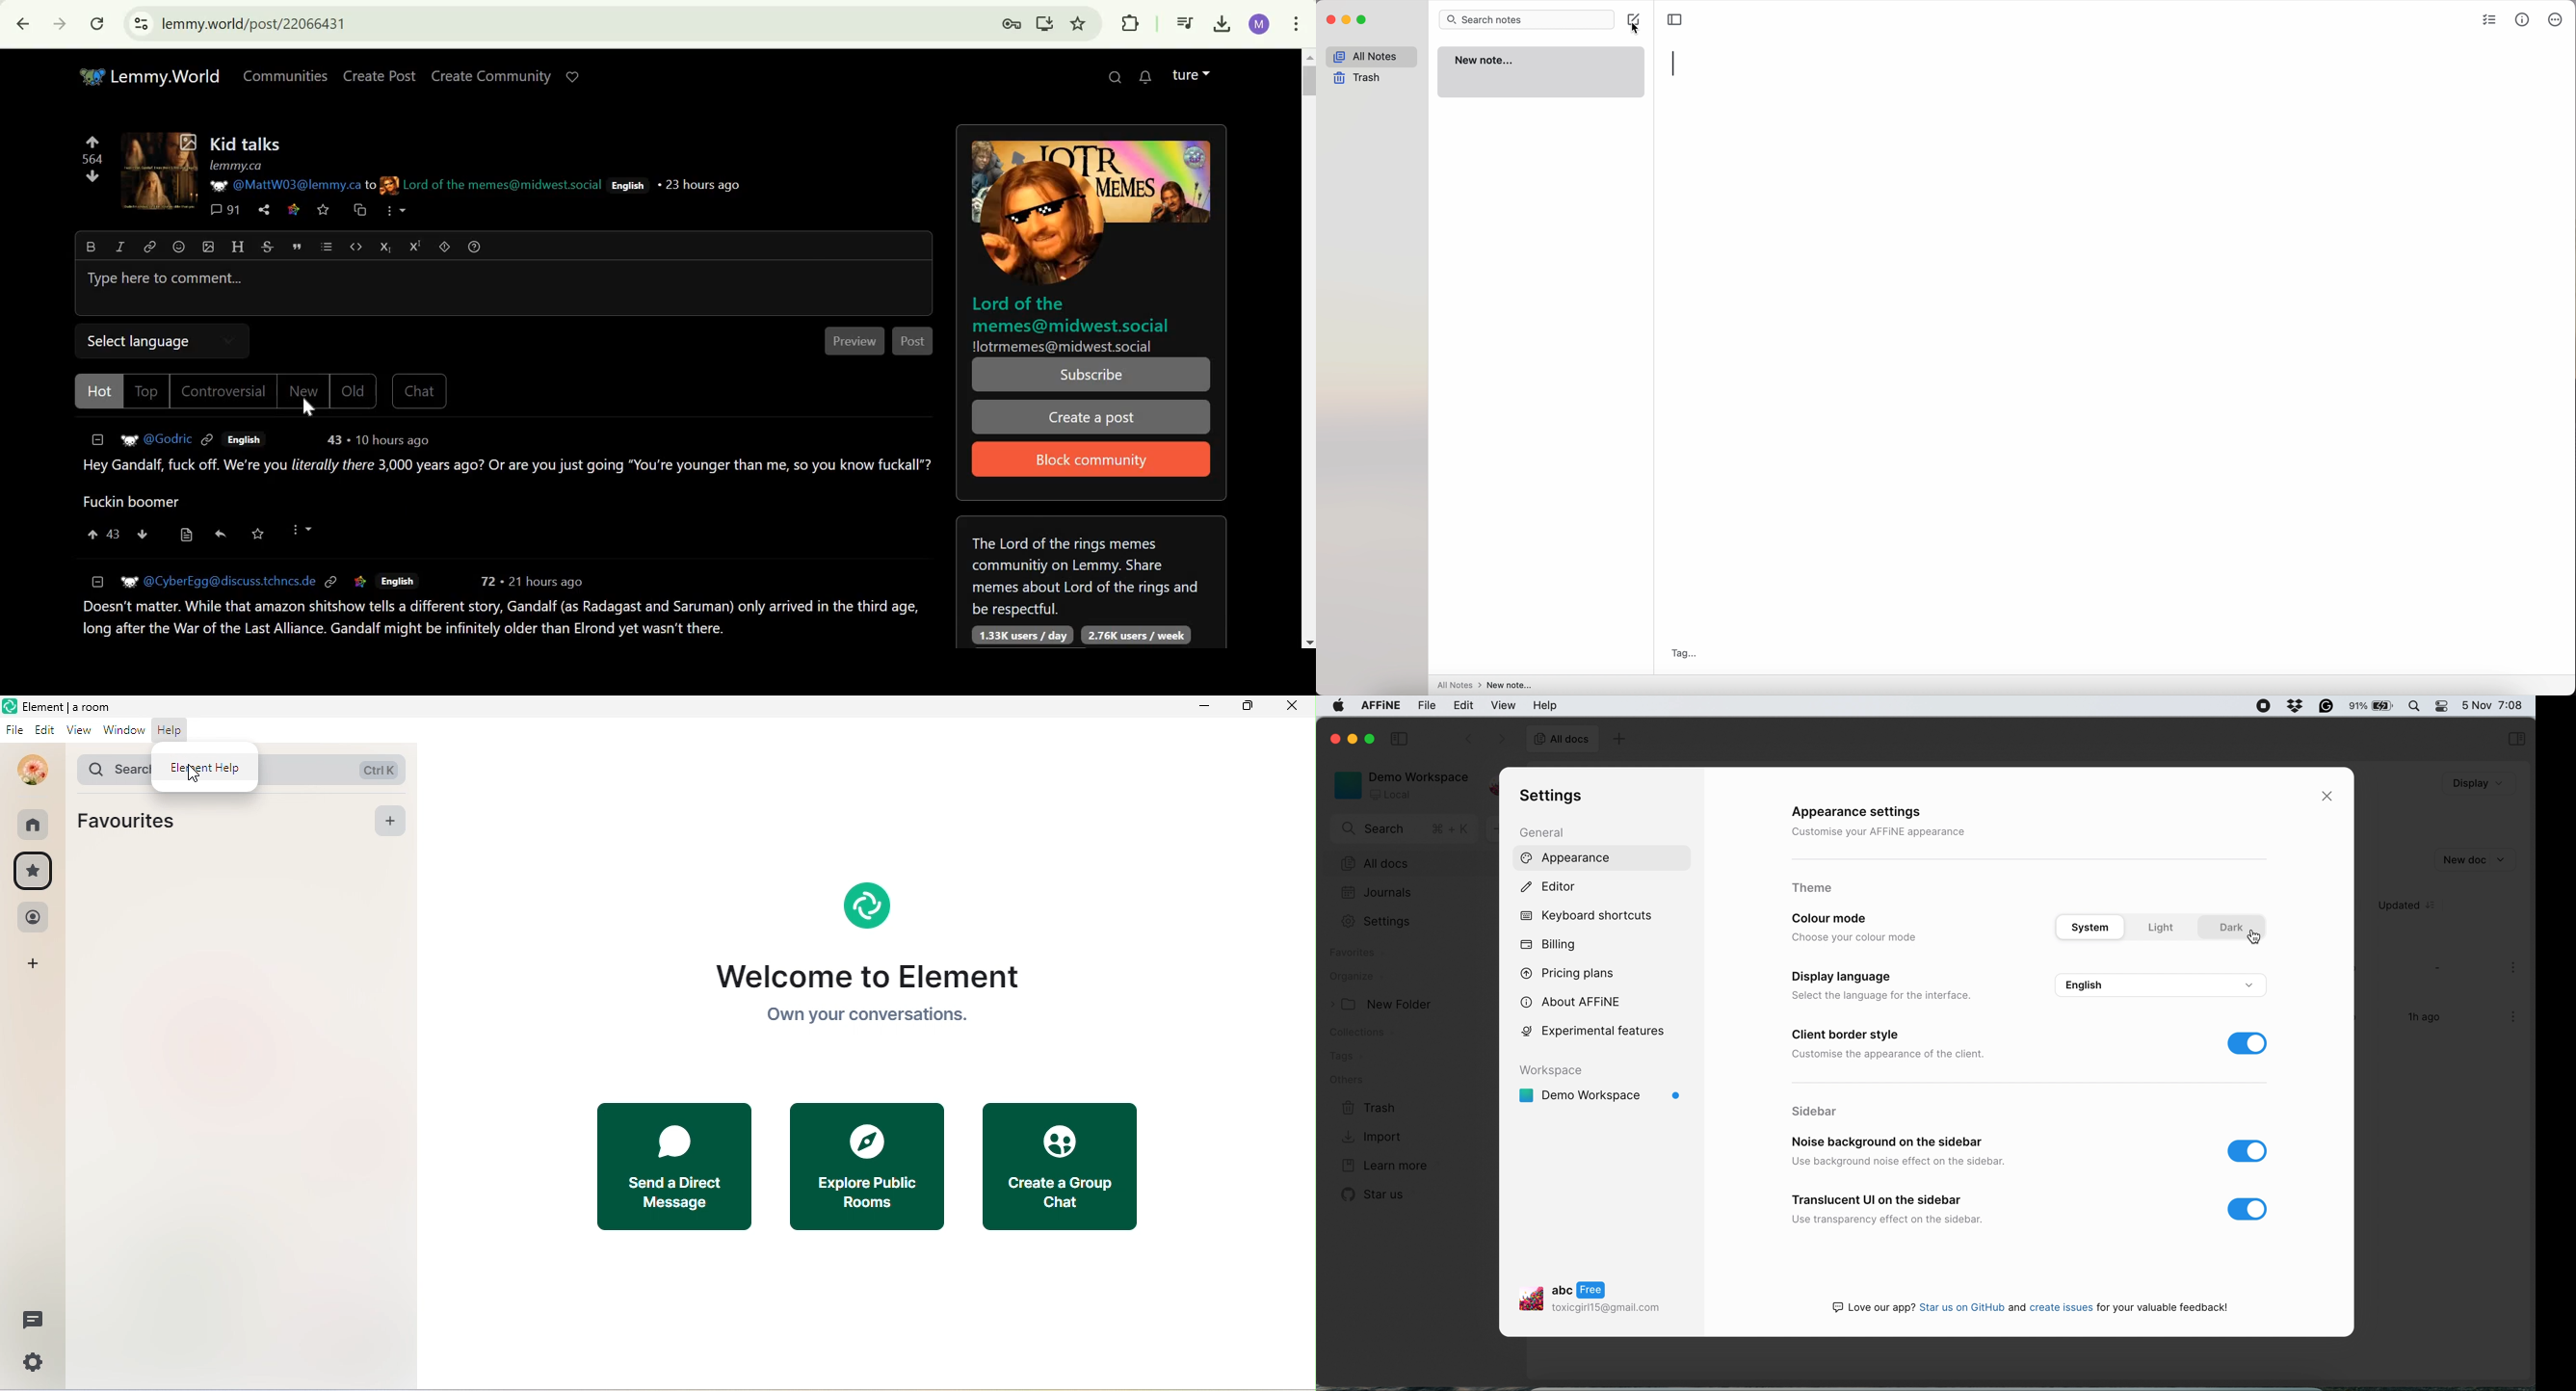  I want to click on Scrollbar, so click(1308, 348).